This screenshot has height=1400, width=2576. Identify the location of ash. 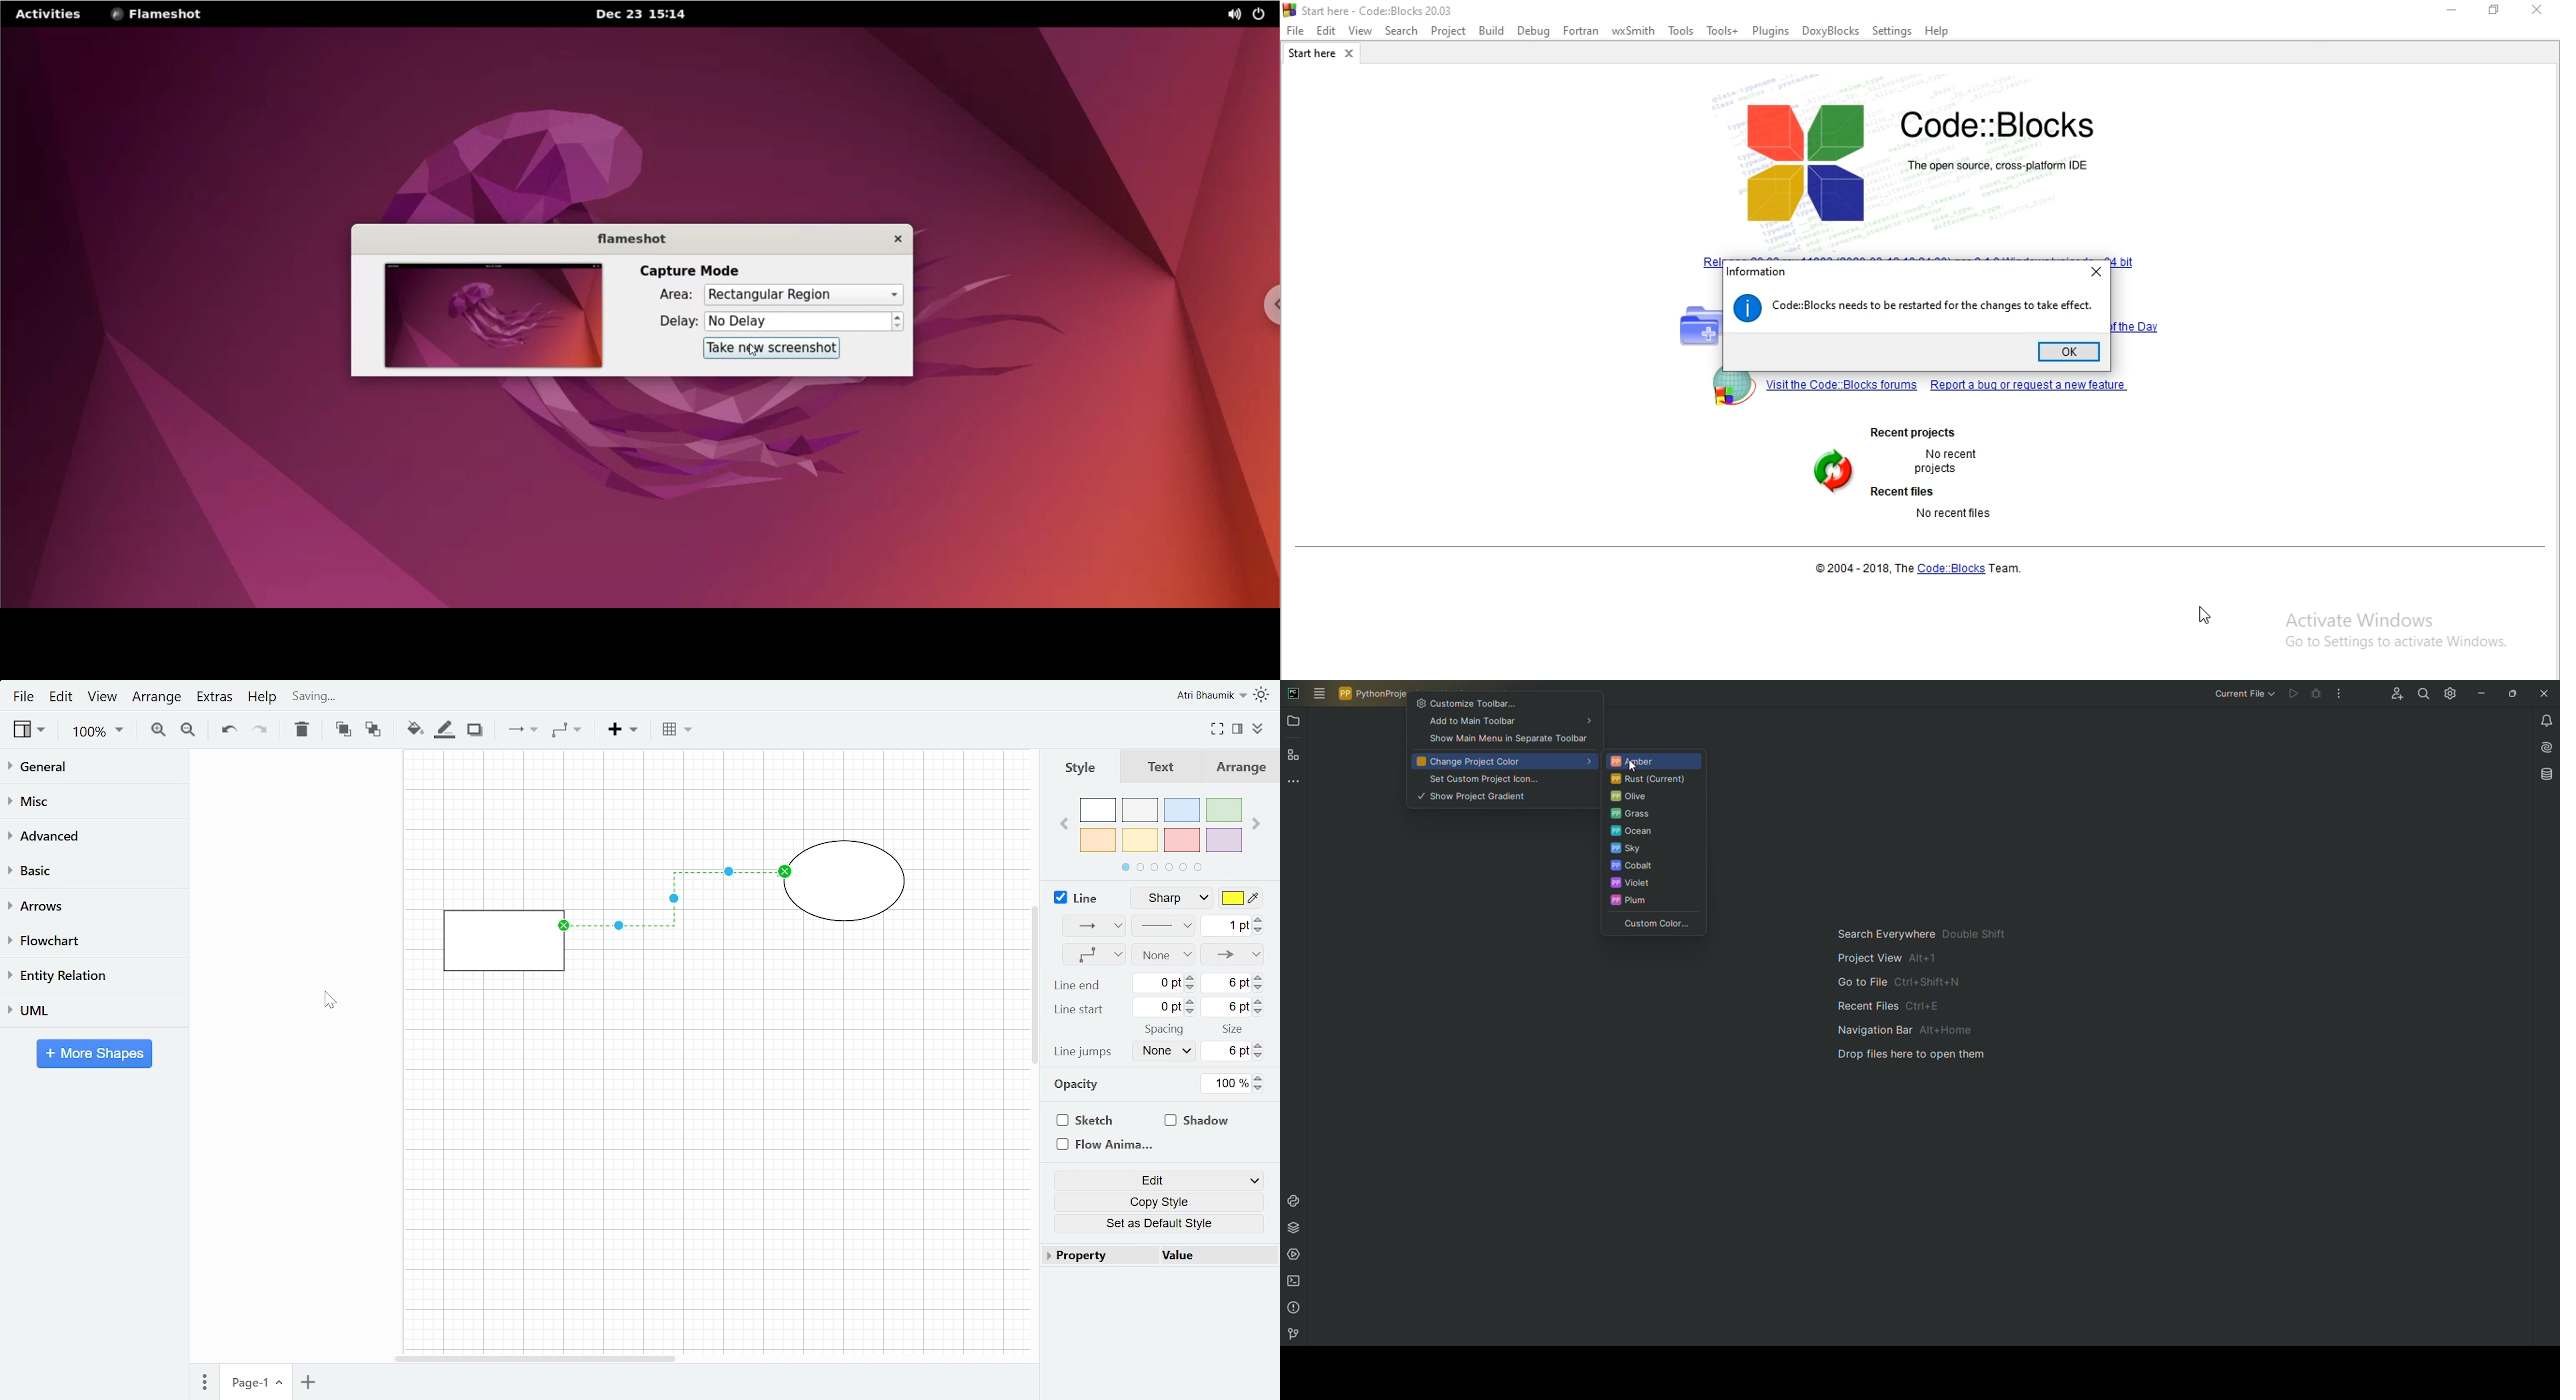
(1141, 811).